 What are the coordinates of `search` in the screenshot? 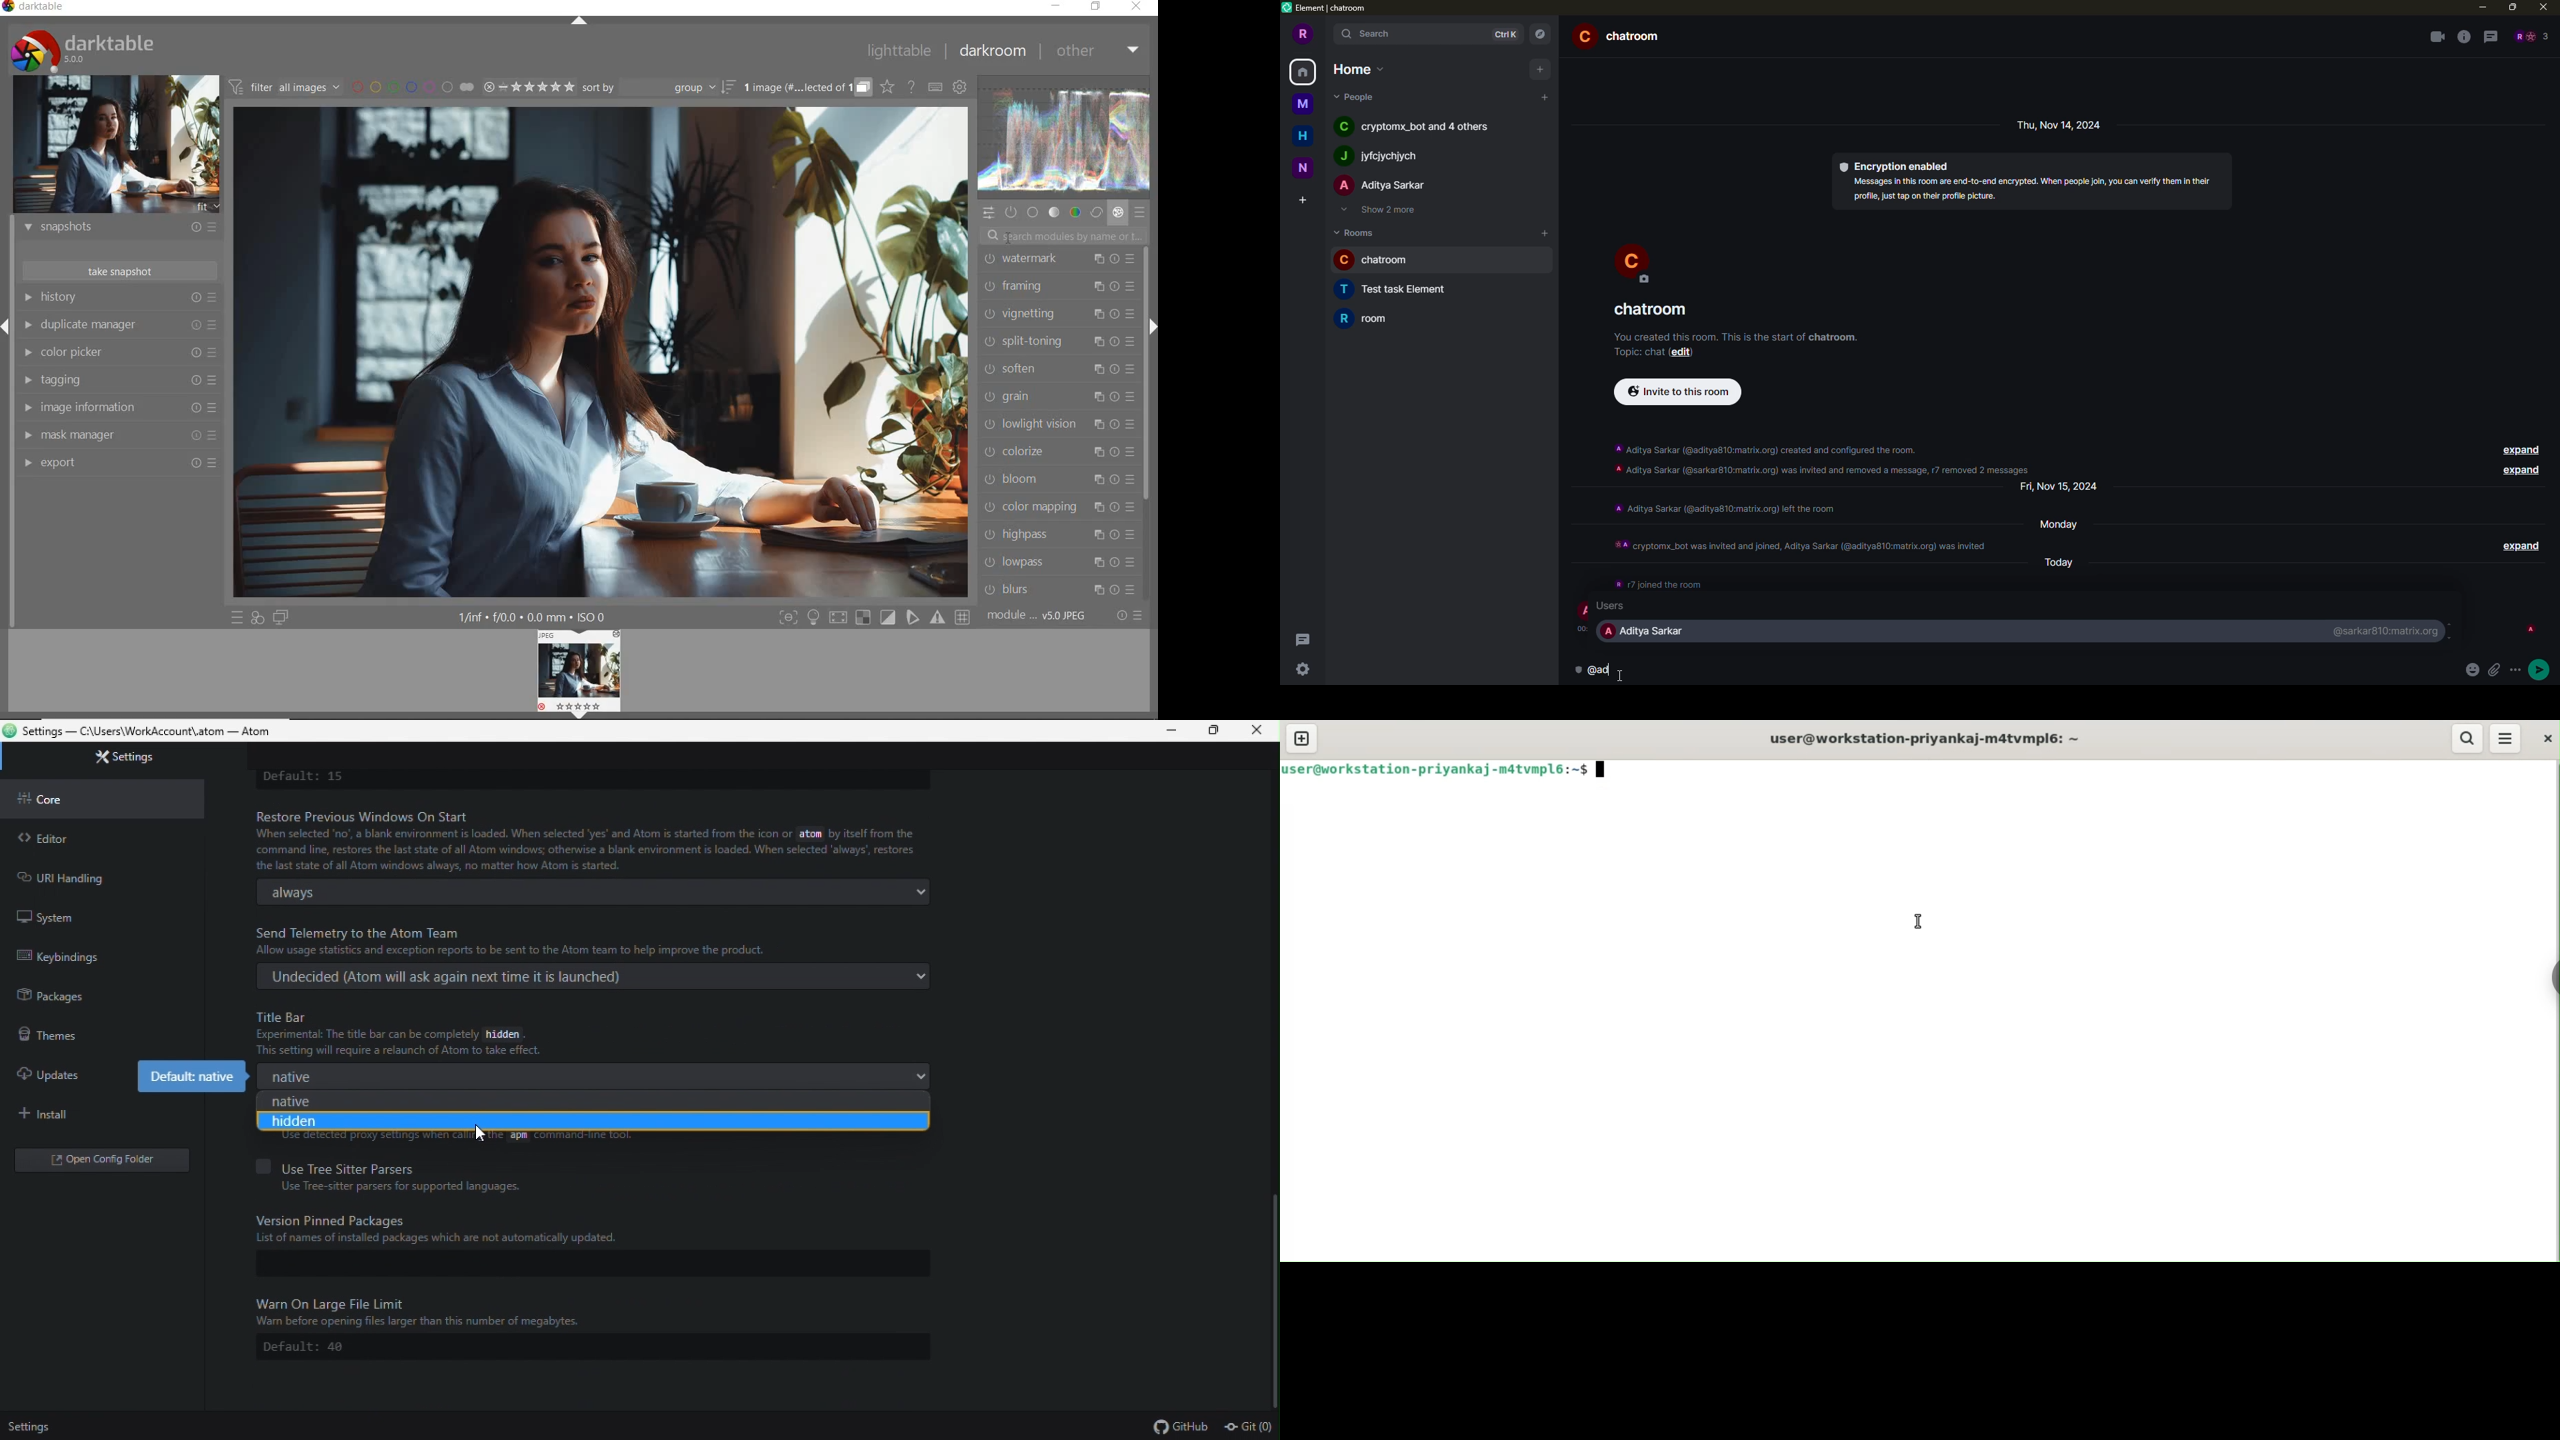 It's located at (1368, 35).